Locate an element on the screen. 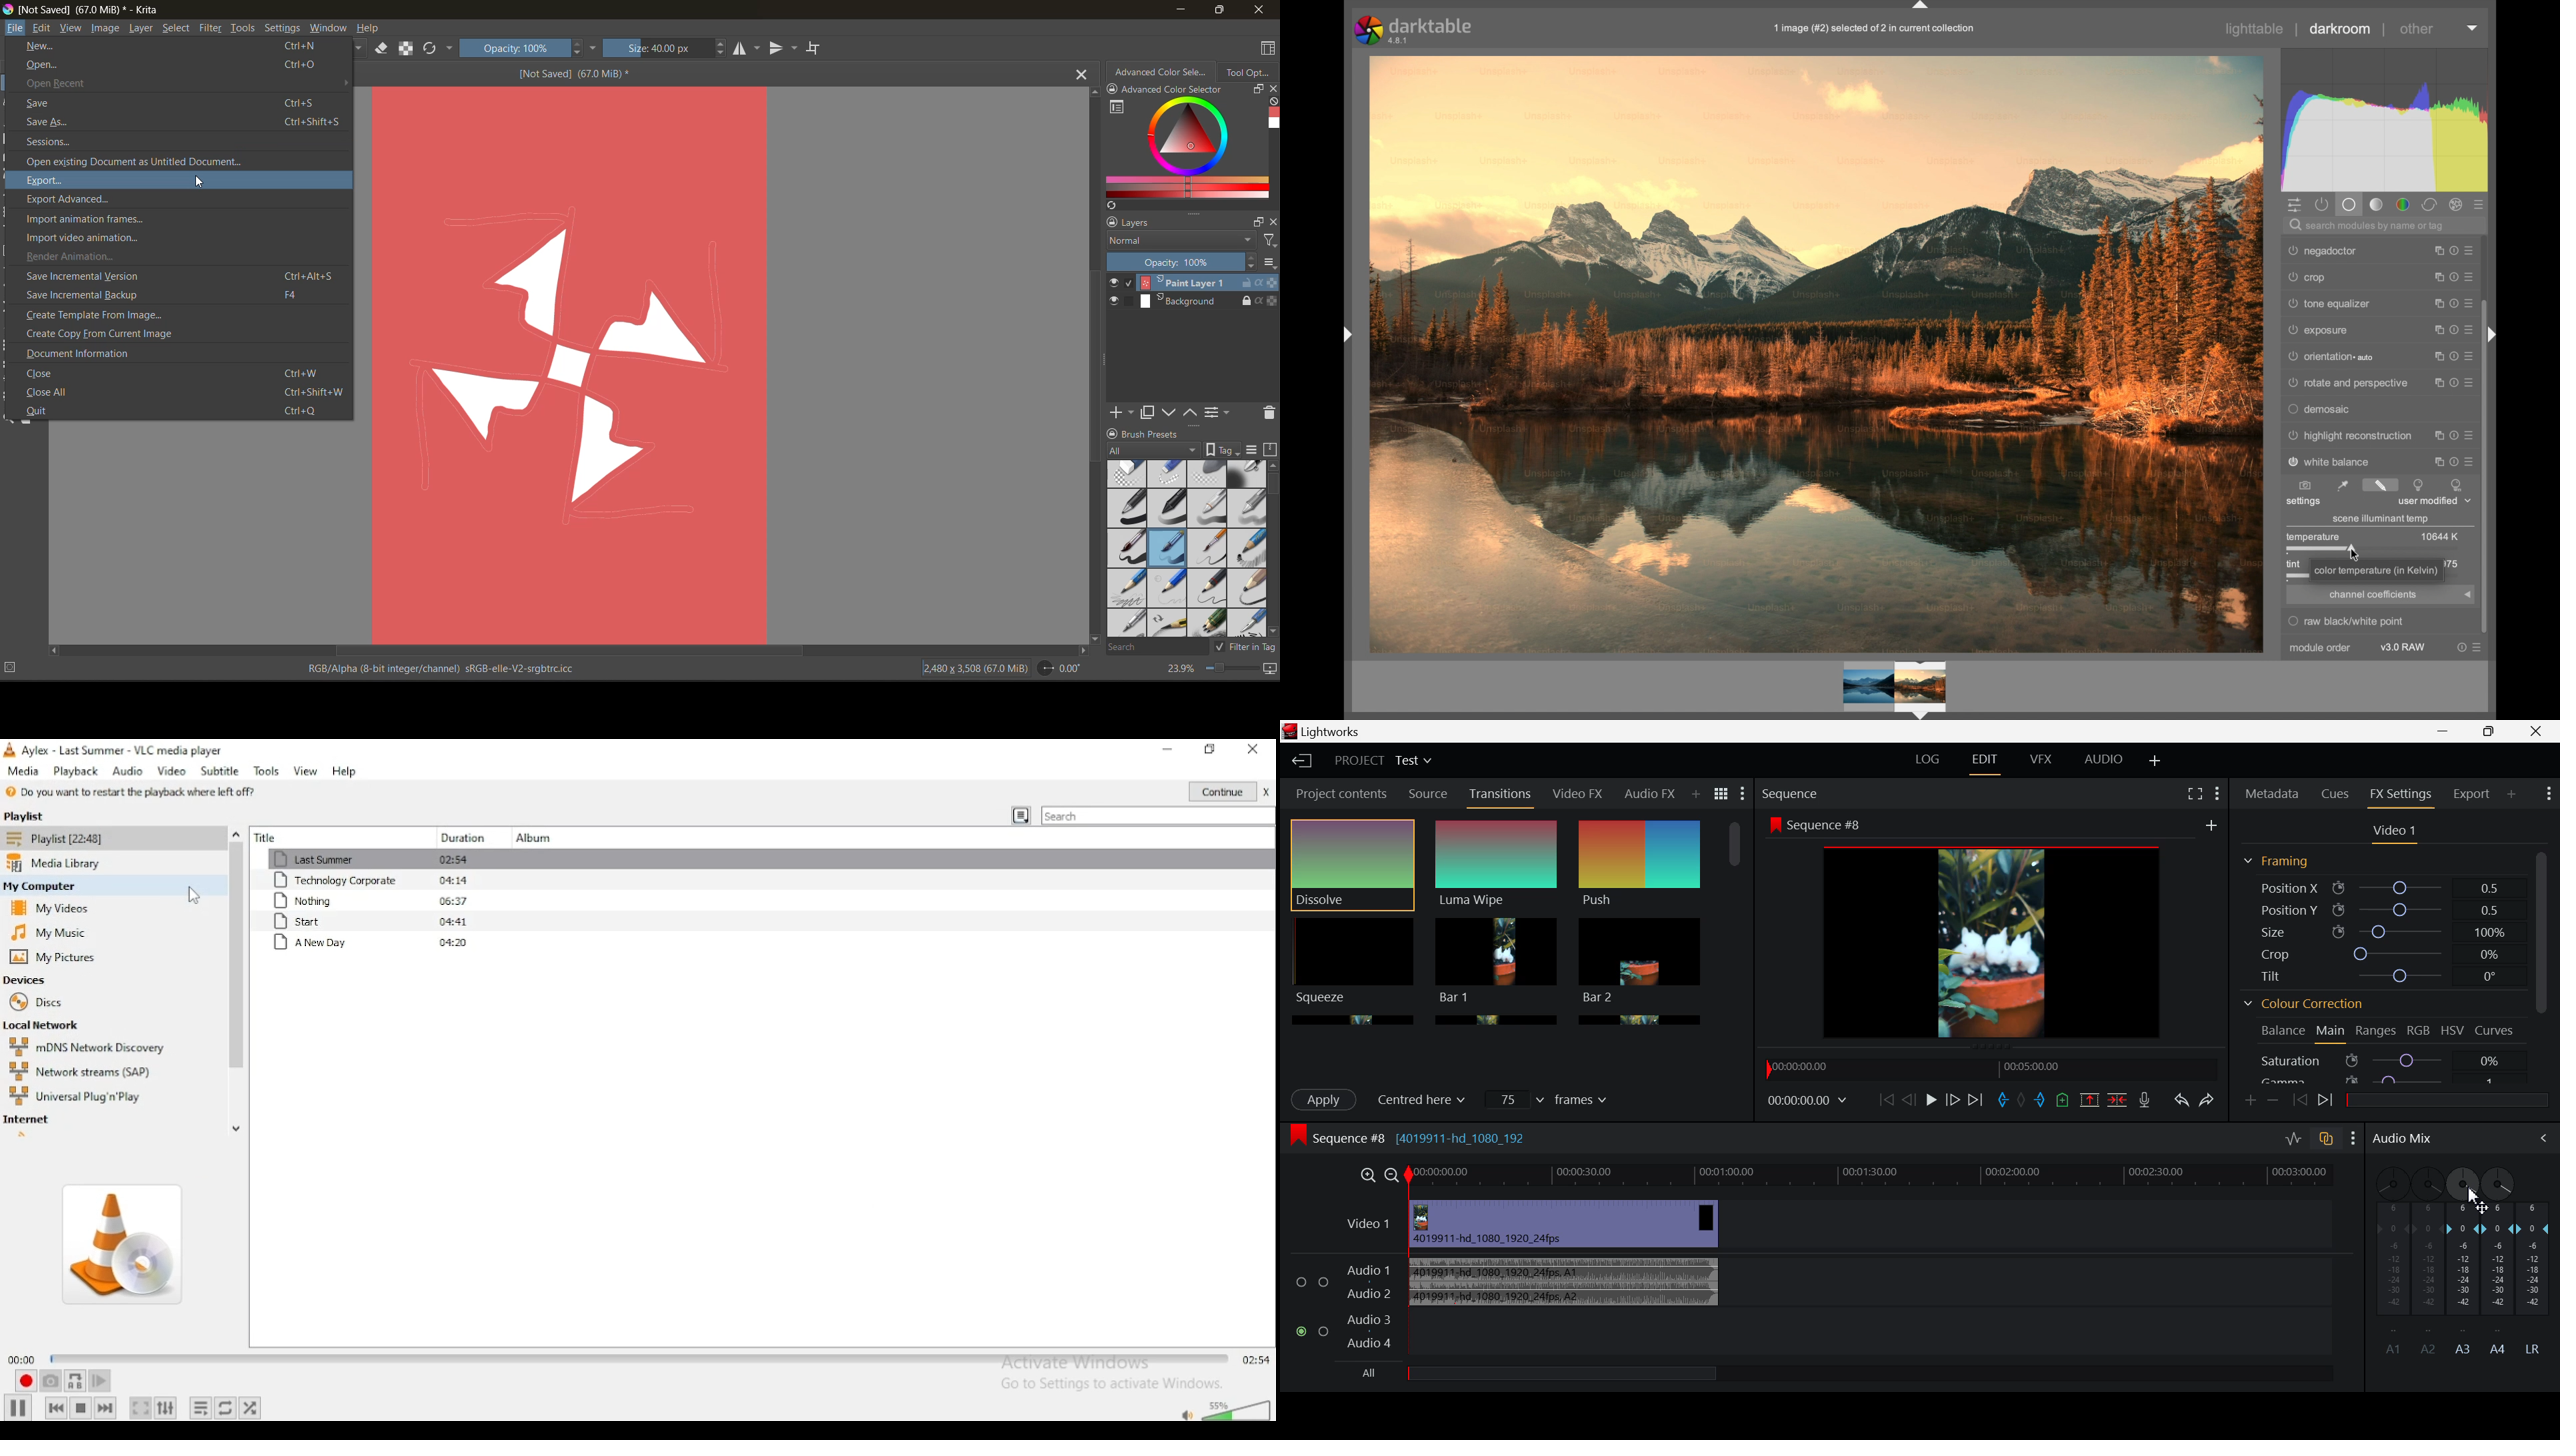 This screenshot has width=2576, height=1456. Drag handle is located at coordinates (1344, 333).